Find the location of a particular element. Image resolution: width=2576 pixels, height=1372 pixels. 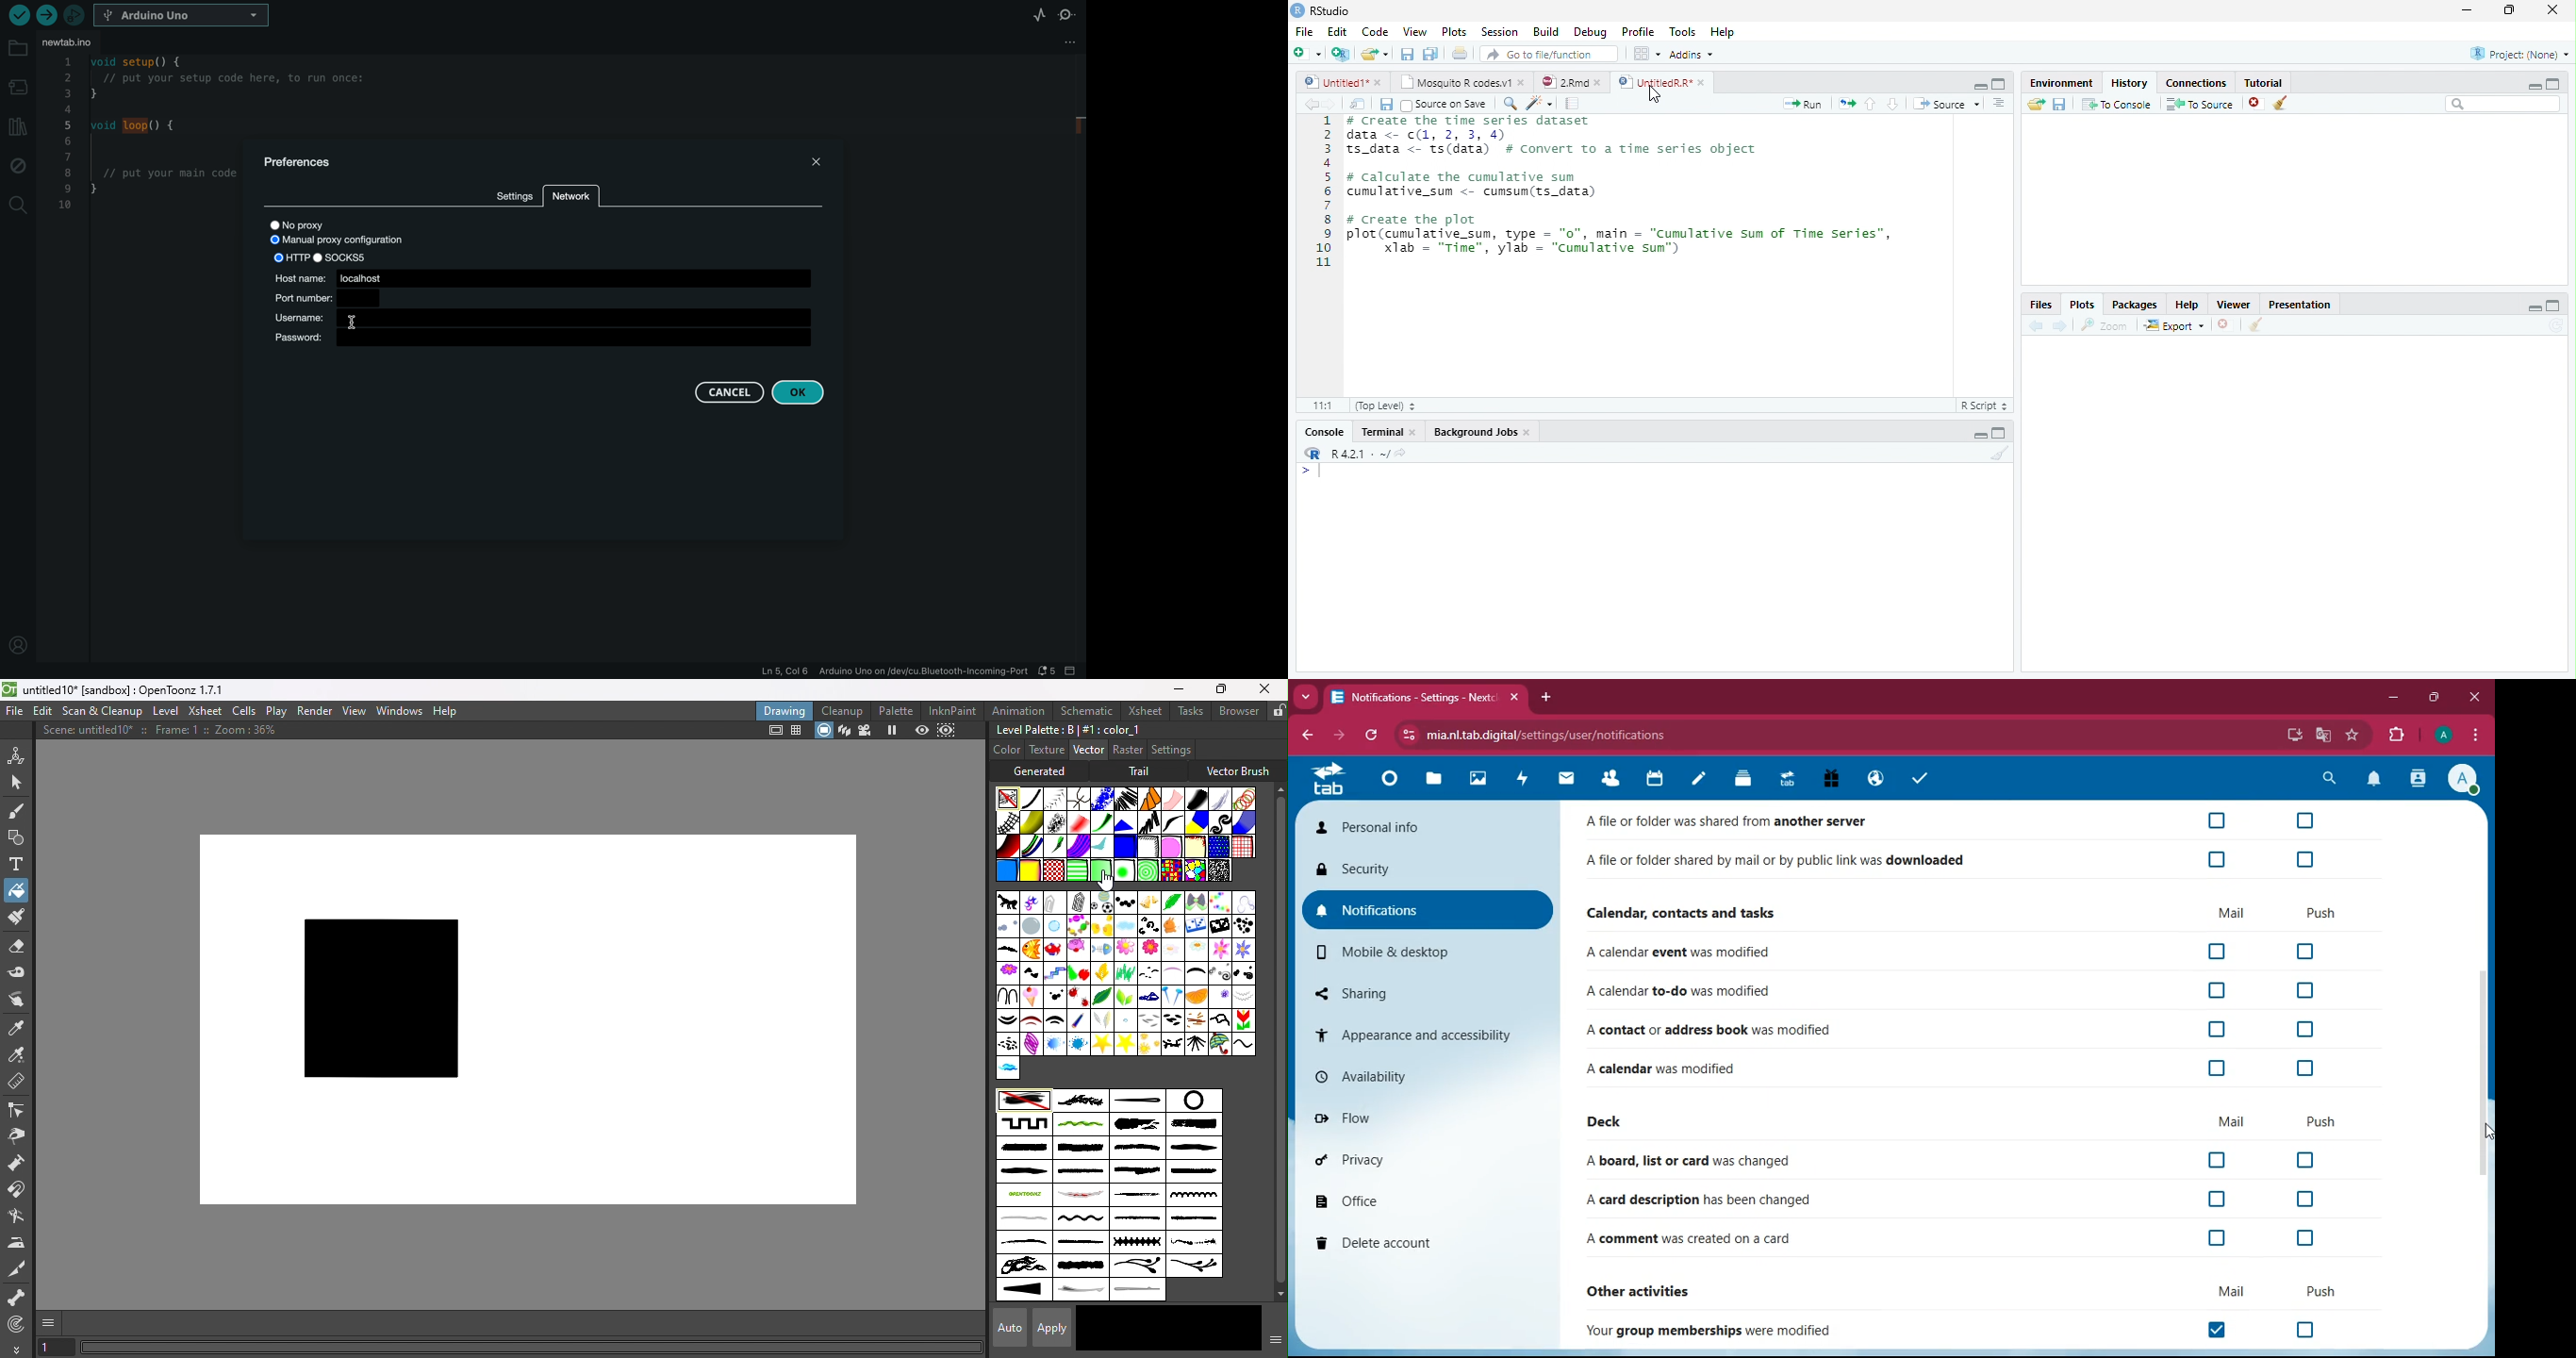

push is located at coordinates (2323, 912).